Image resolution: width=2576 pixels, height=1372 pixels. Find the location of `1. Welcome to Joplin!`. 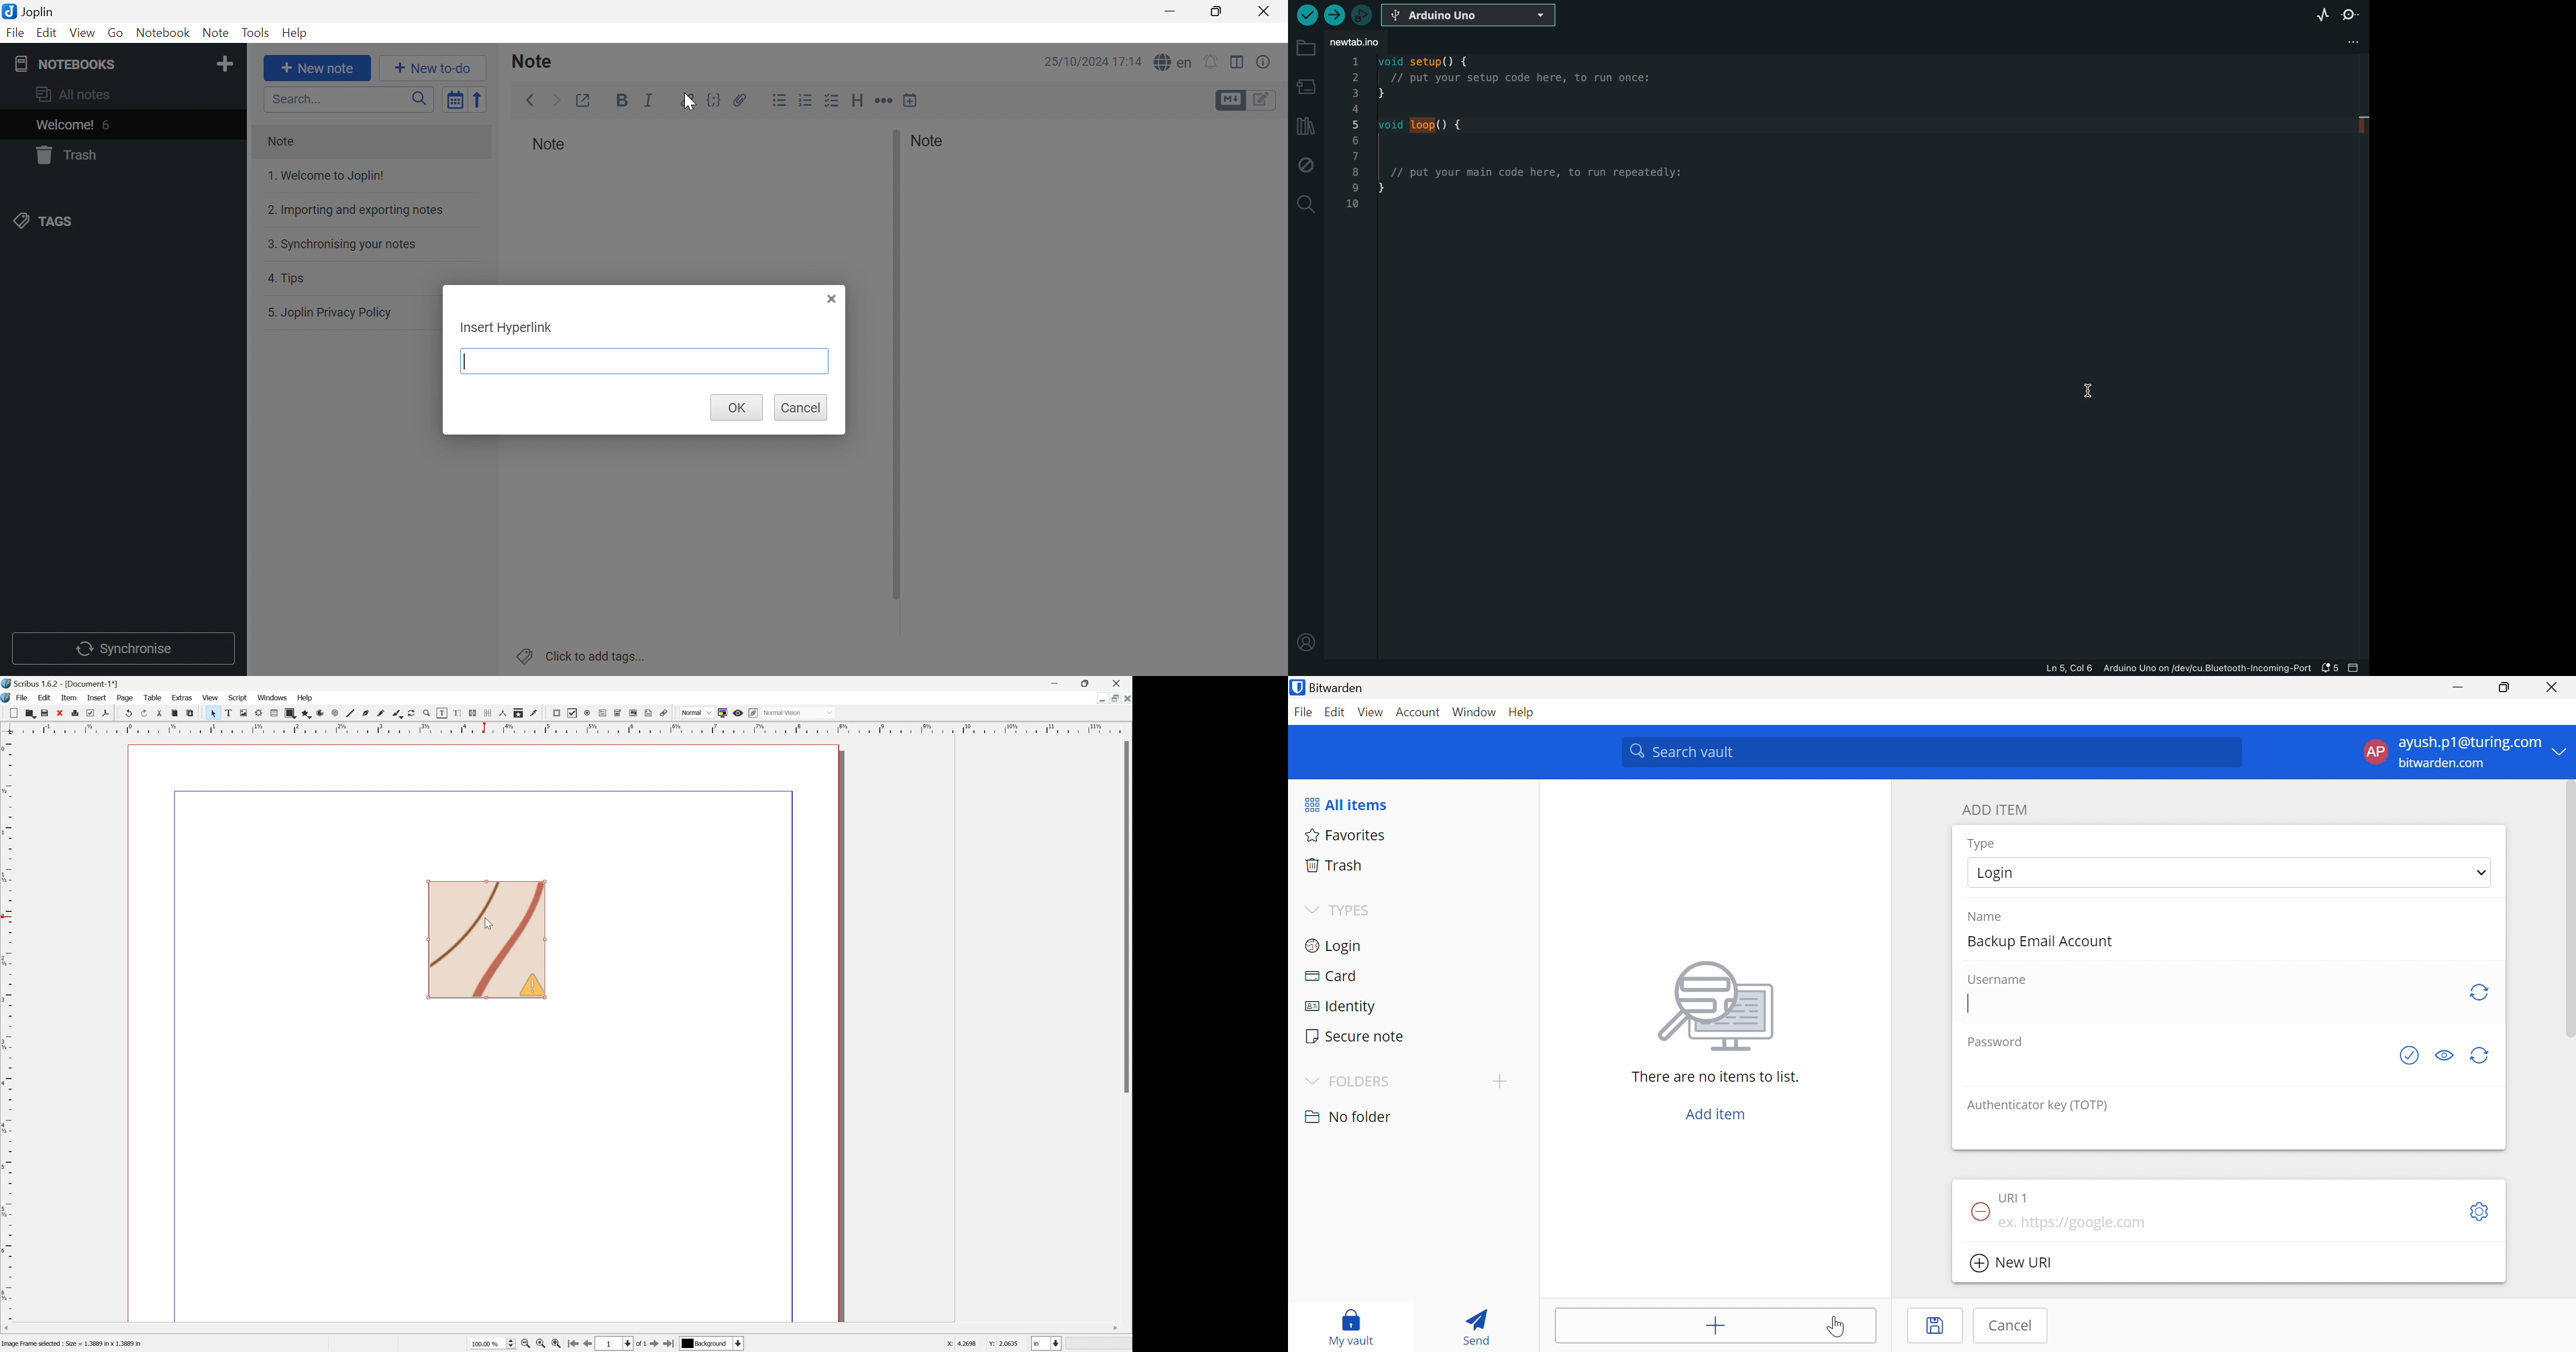

1. Welcome to Joplin! is located at coordinates (364, 177).